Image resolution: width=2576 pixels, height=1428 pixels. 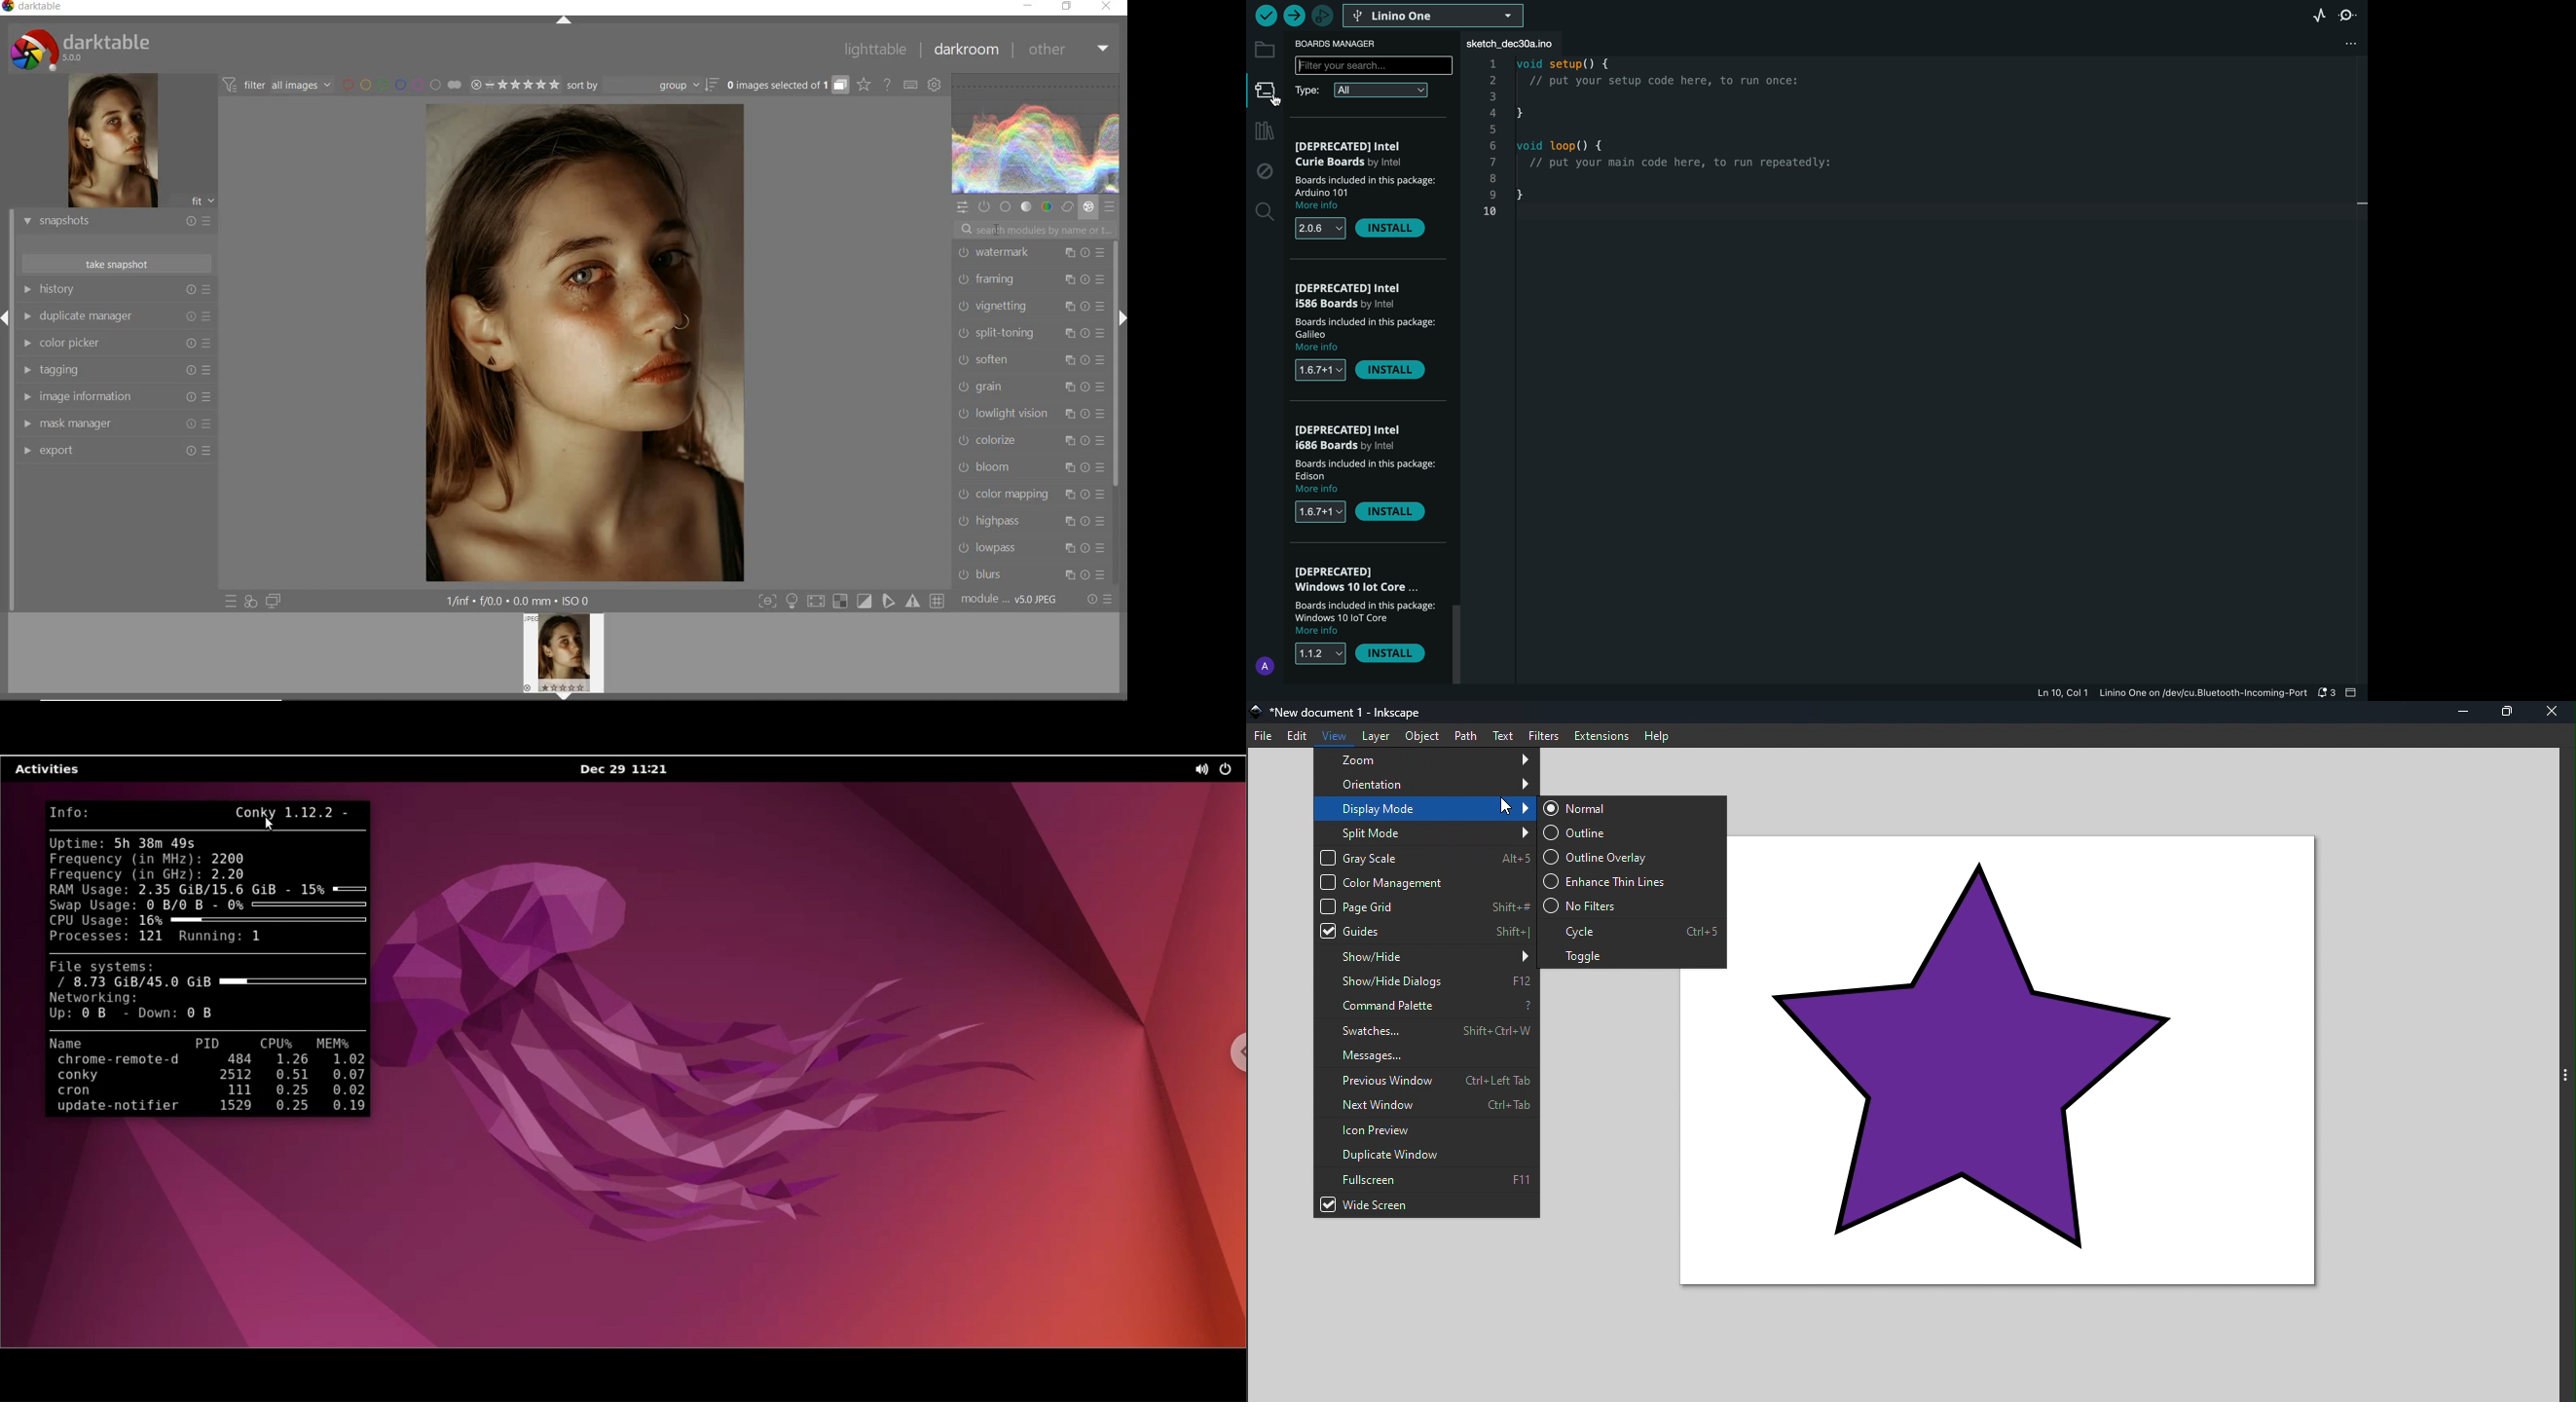 What do you see at coordinates (1631, 832) in the screenshot?
I see `Outline` at bounding box center [1631, 832].